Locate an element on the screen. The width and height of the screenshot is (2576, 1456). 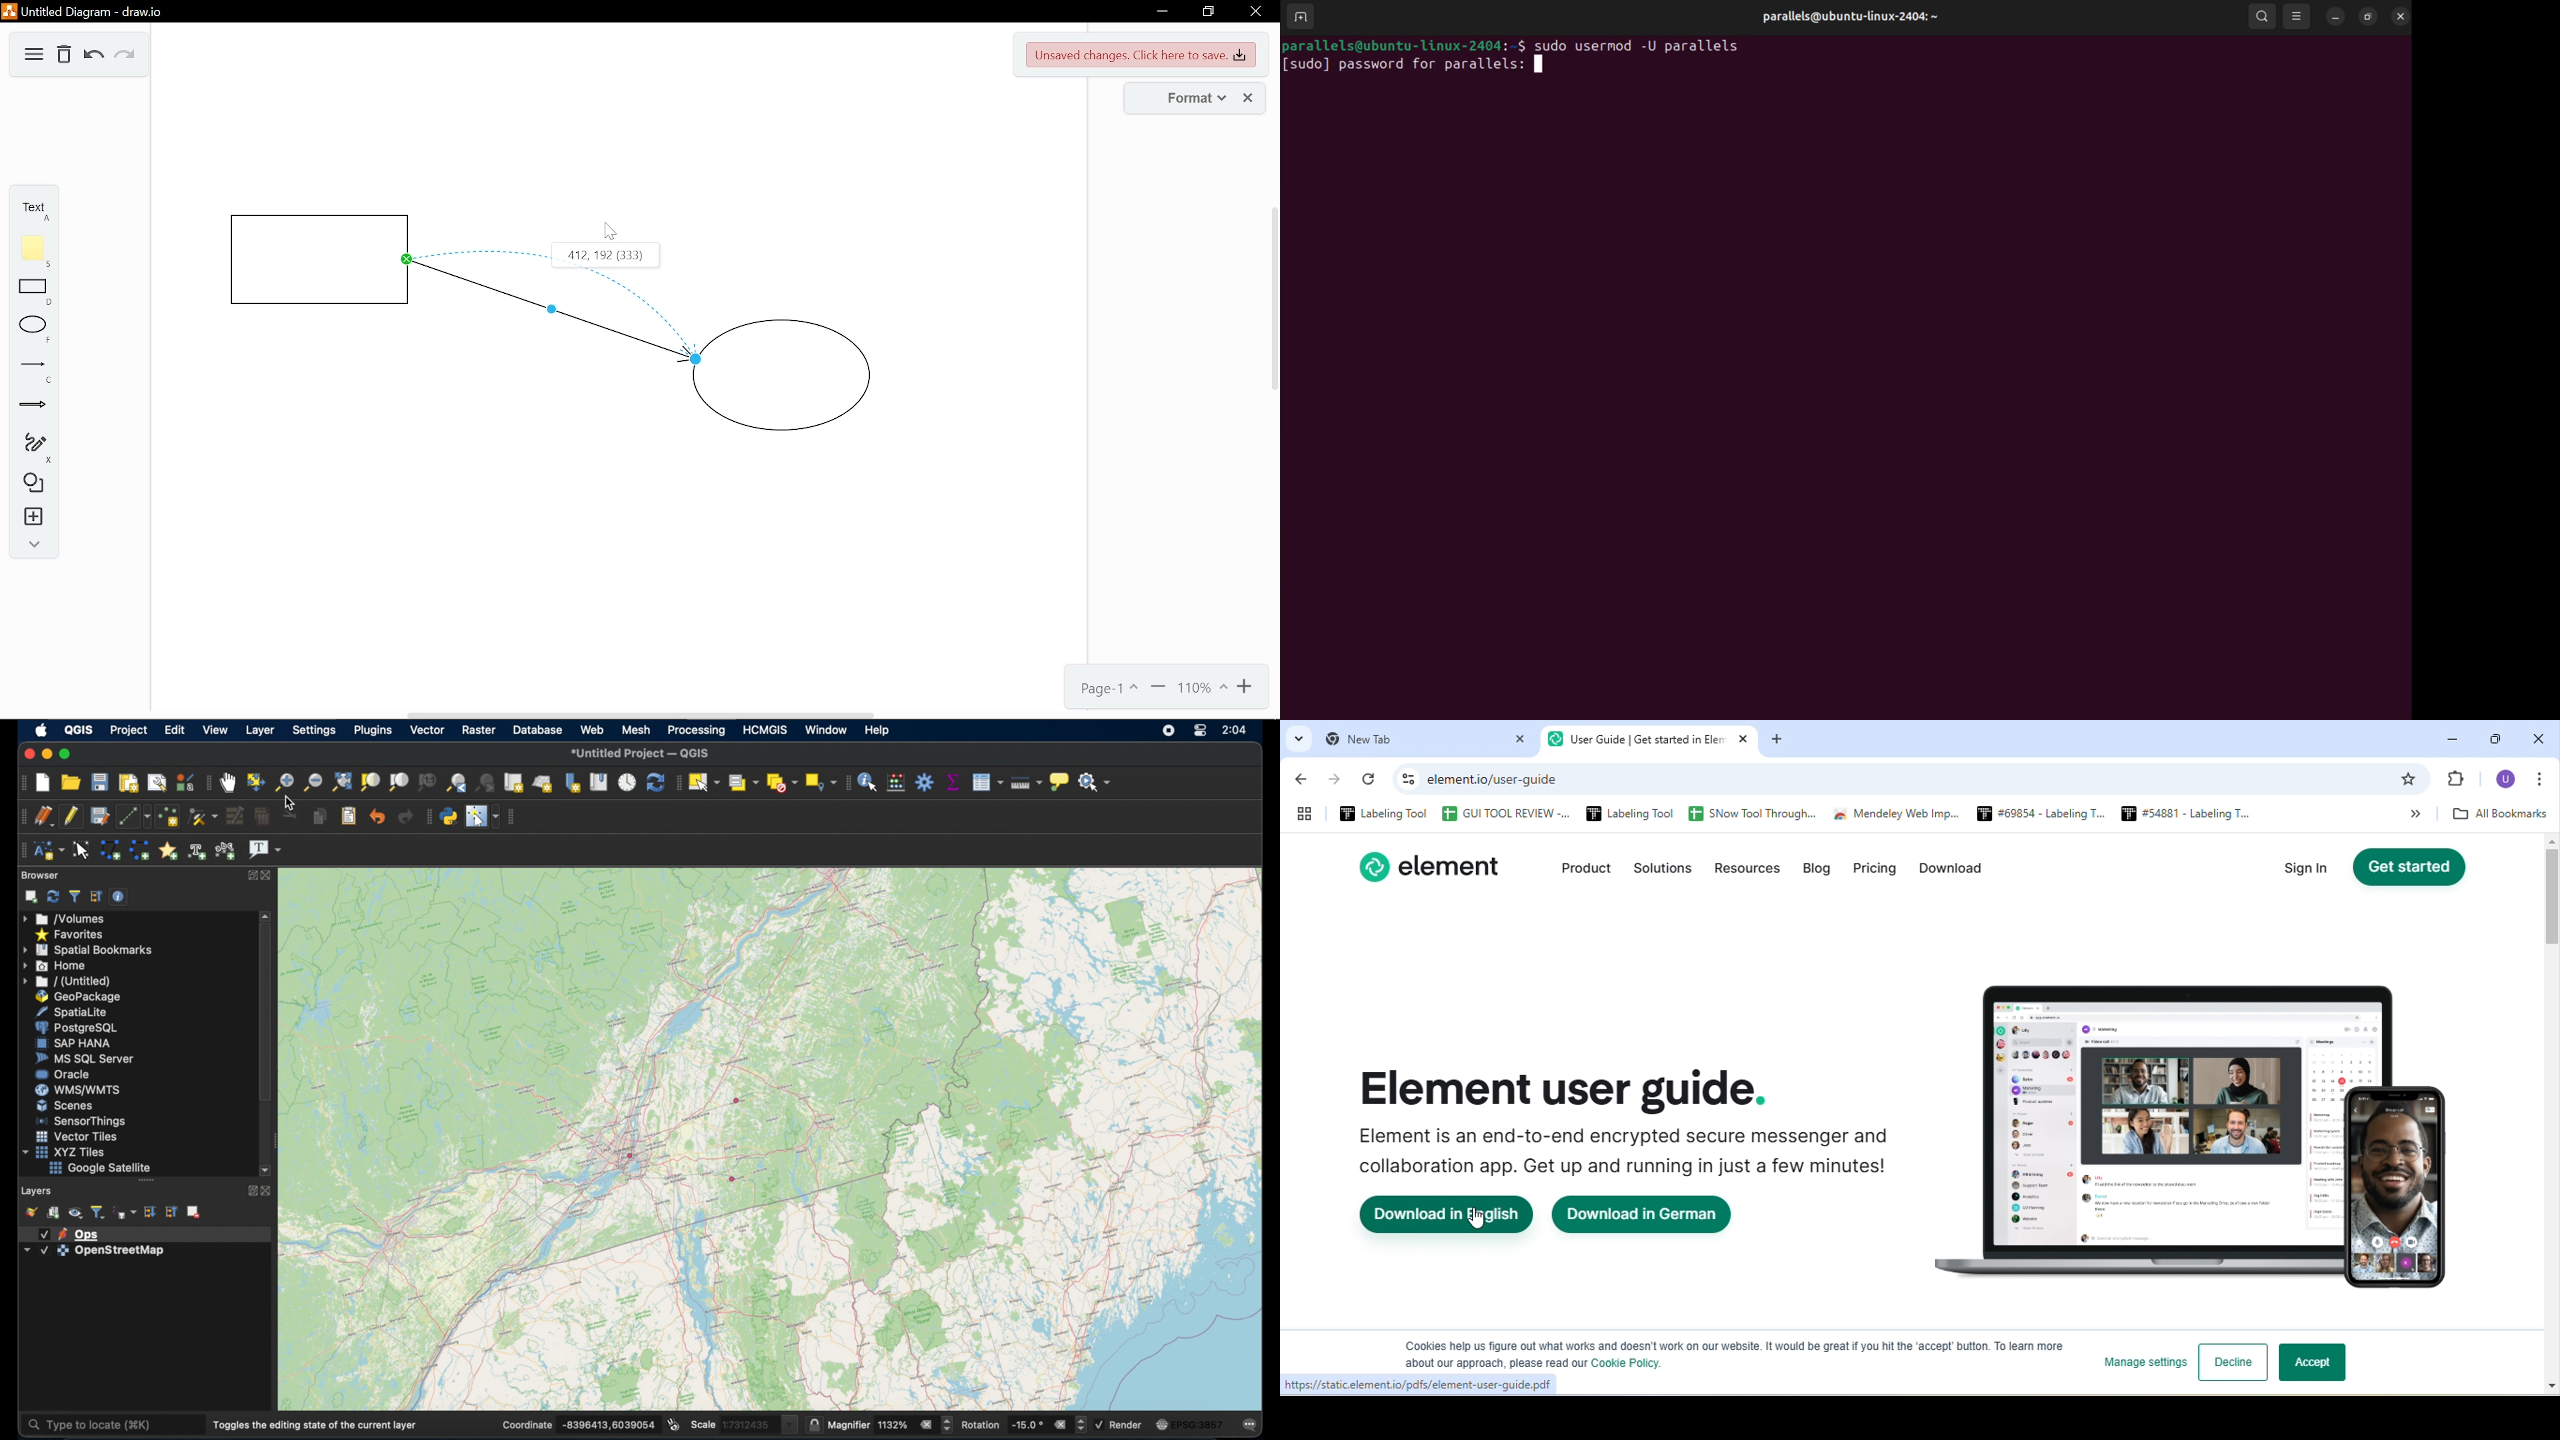
add selected layer is located at coordinates (29, 897).